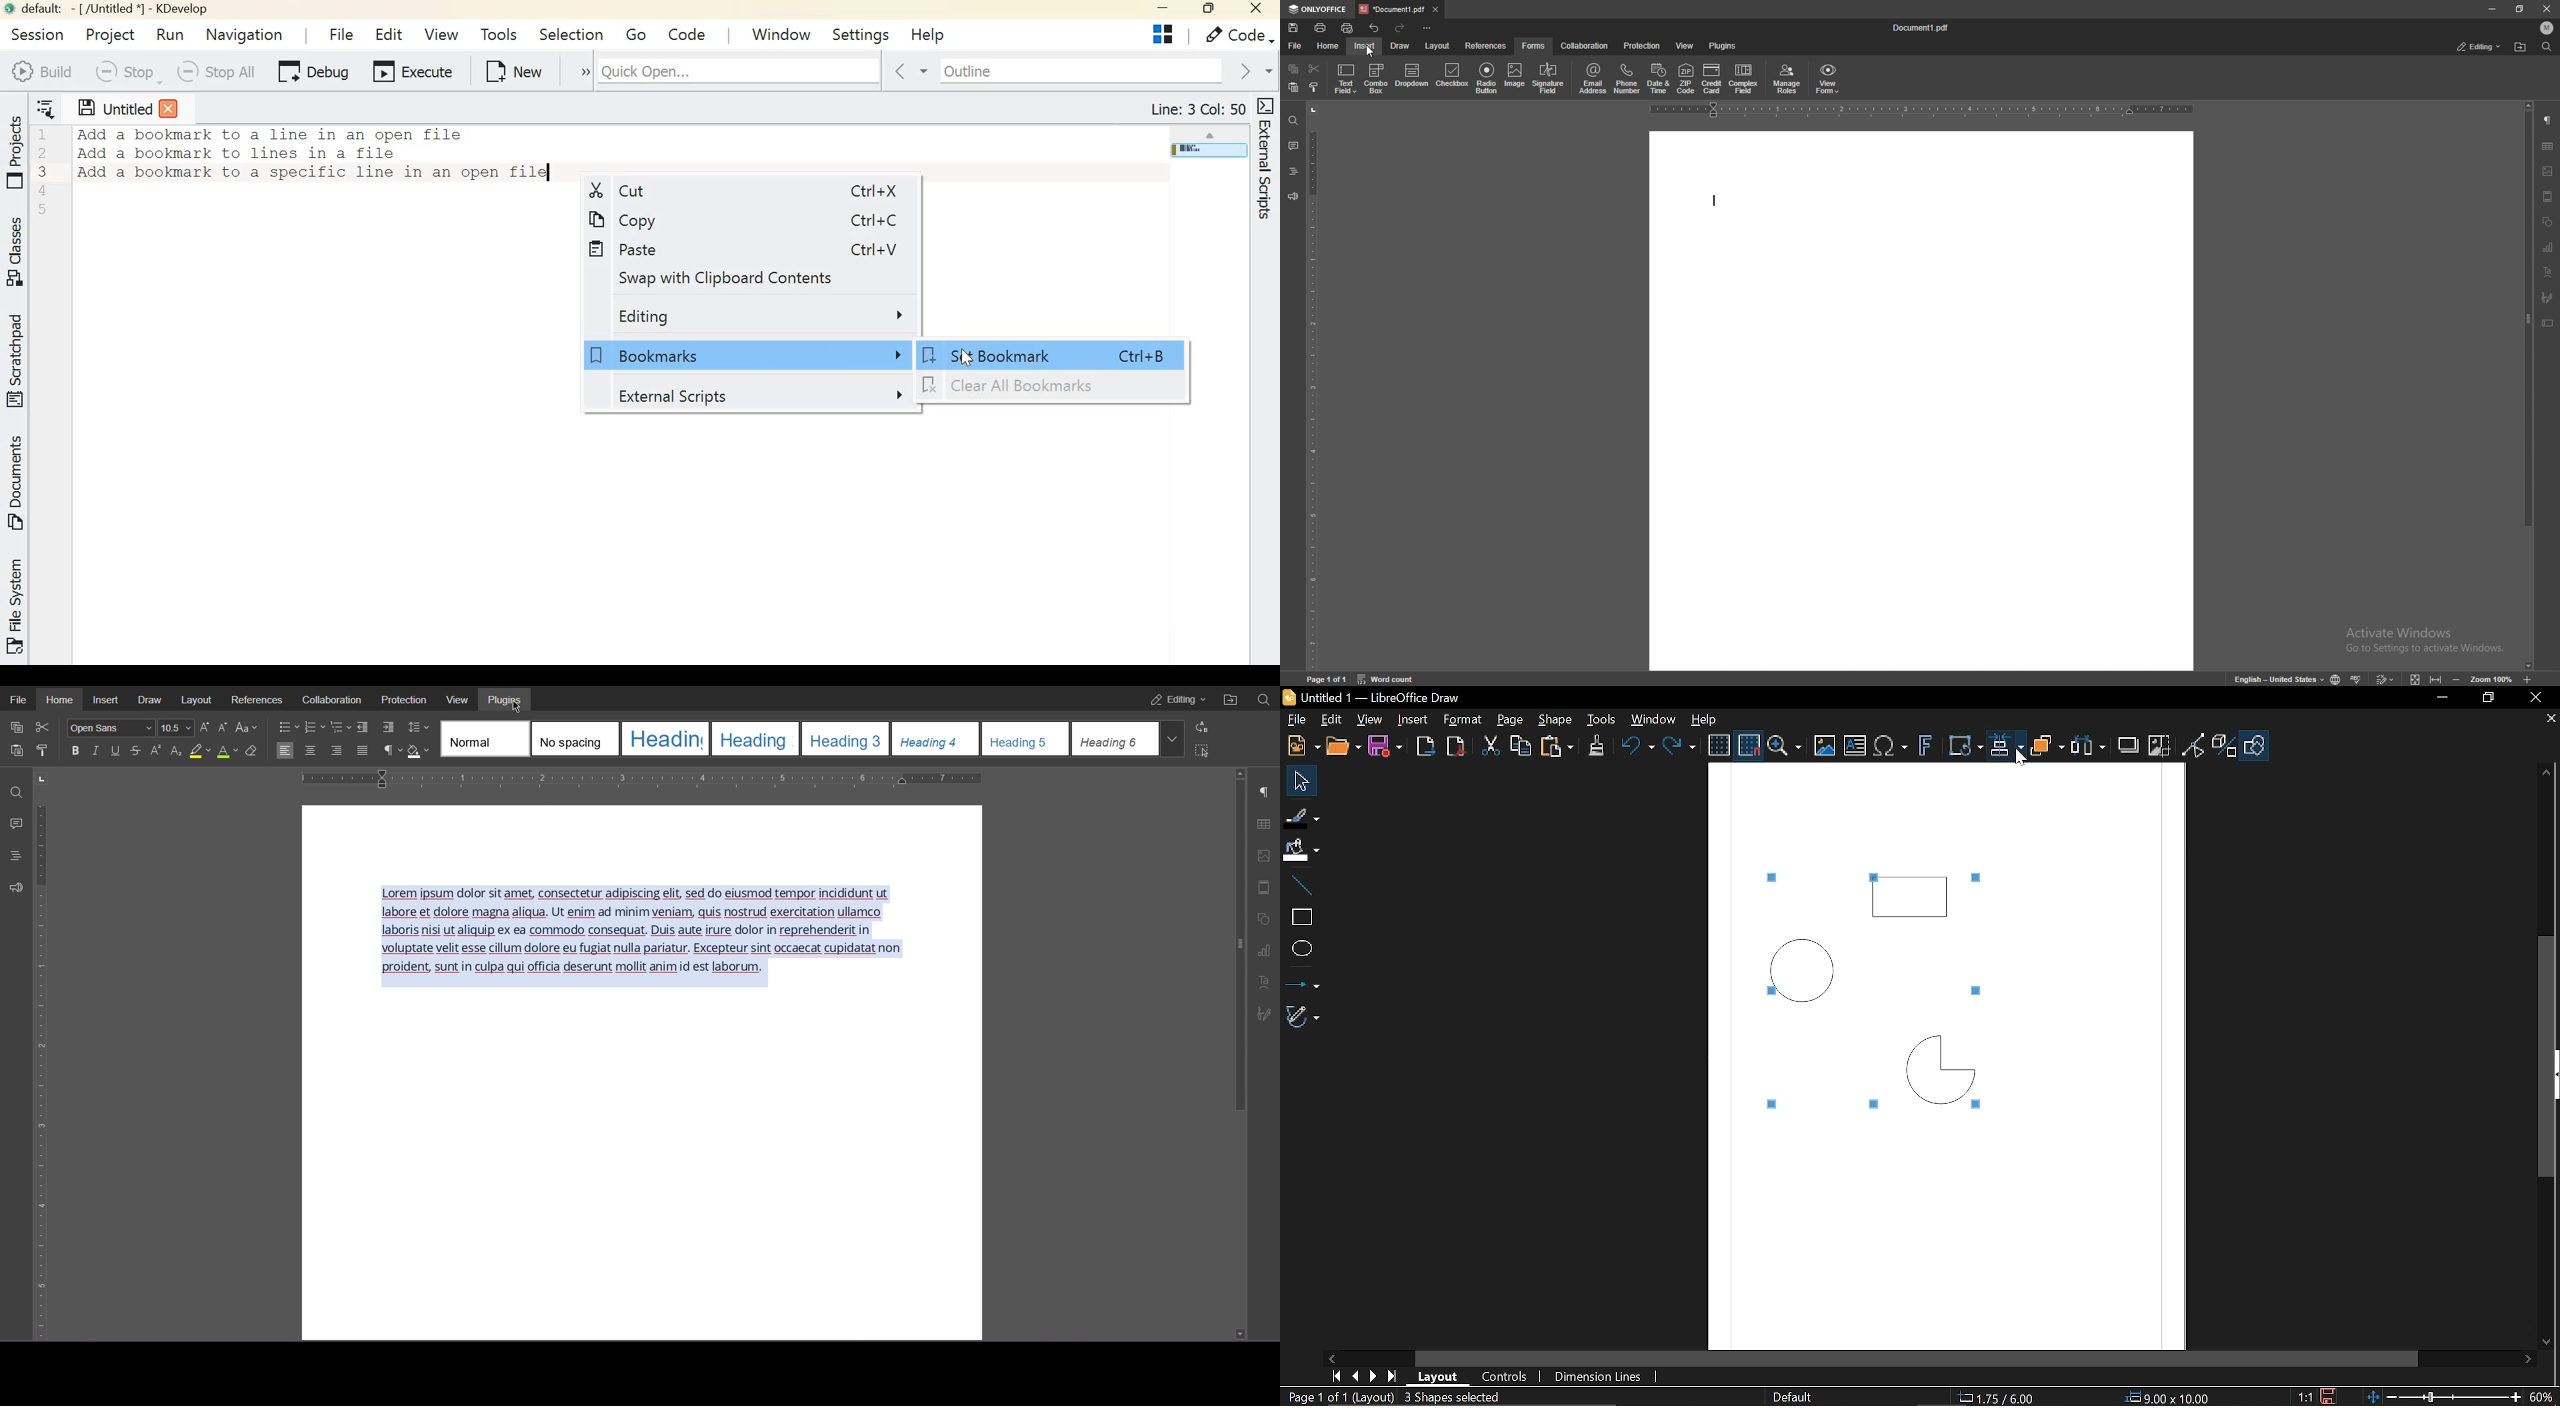 The height and width of the screenshot is (1428, 2576). Describe the element at coordinates (578, 70) in the screenshot. I see `expand` at that location.